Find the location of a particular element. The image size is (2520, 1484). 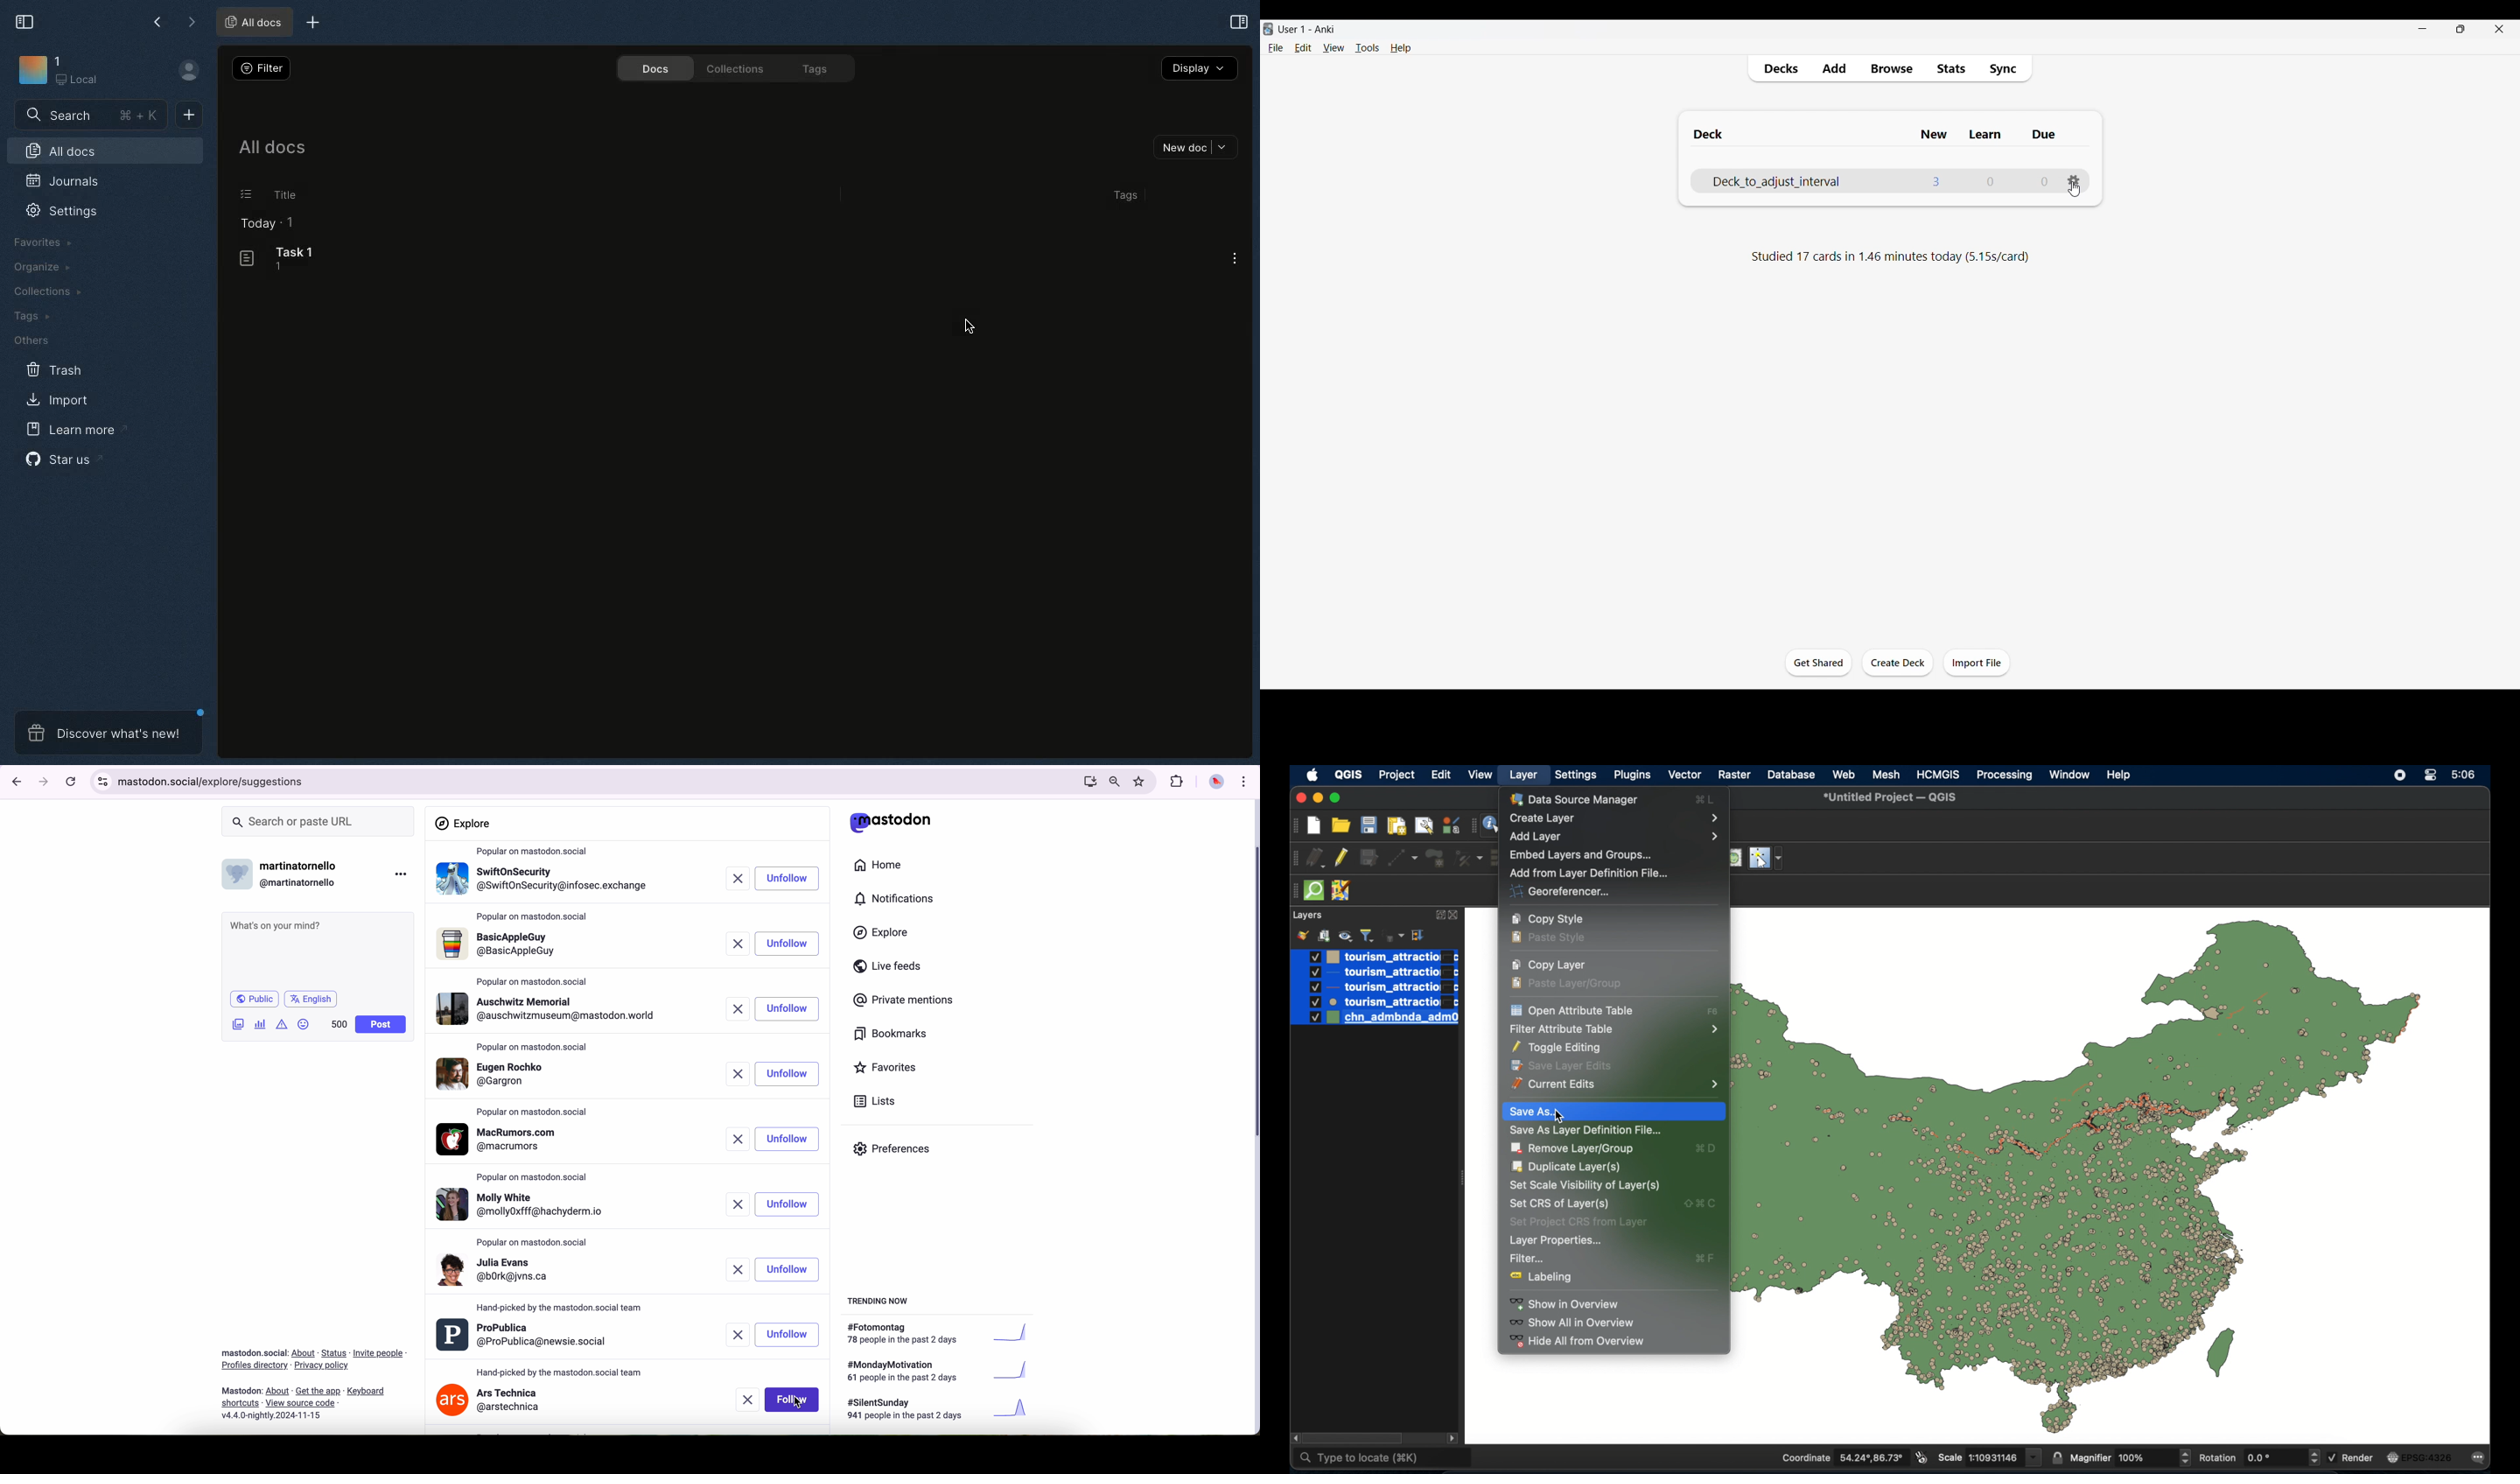

Show interface in smaller tab is located at coordinates (2461, 29).